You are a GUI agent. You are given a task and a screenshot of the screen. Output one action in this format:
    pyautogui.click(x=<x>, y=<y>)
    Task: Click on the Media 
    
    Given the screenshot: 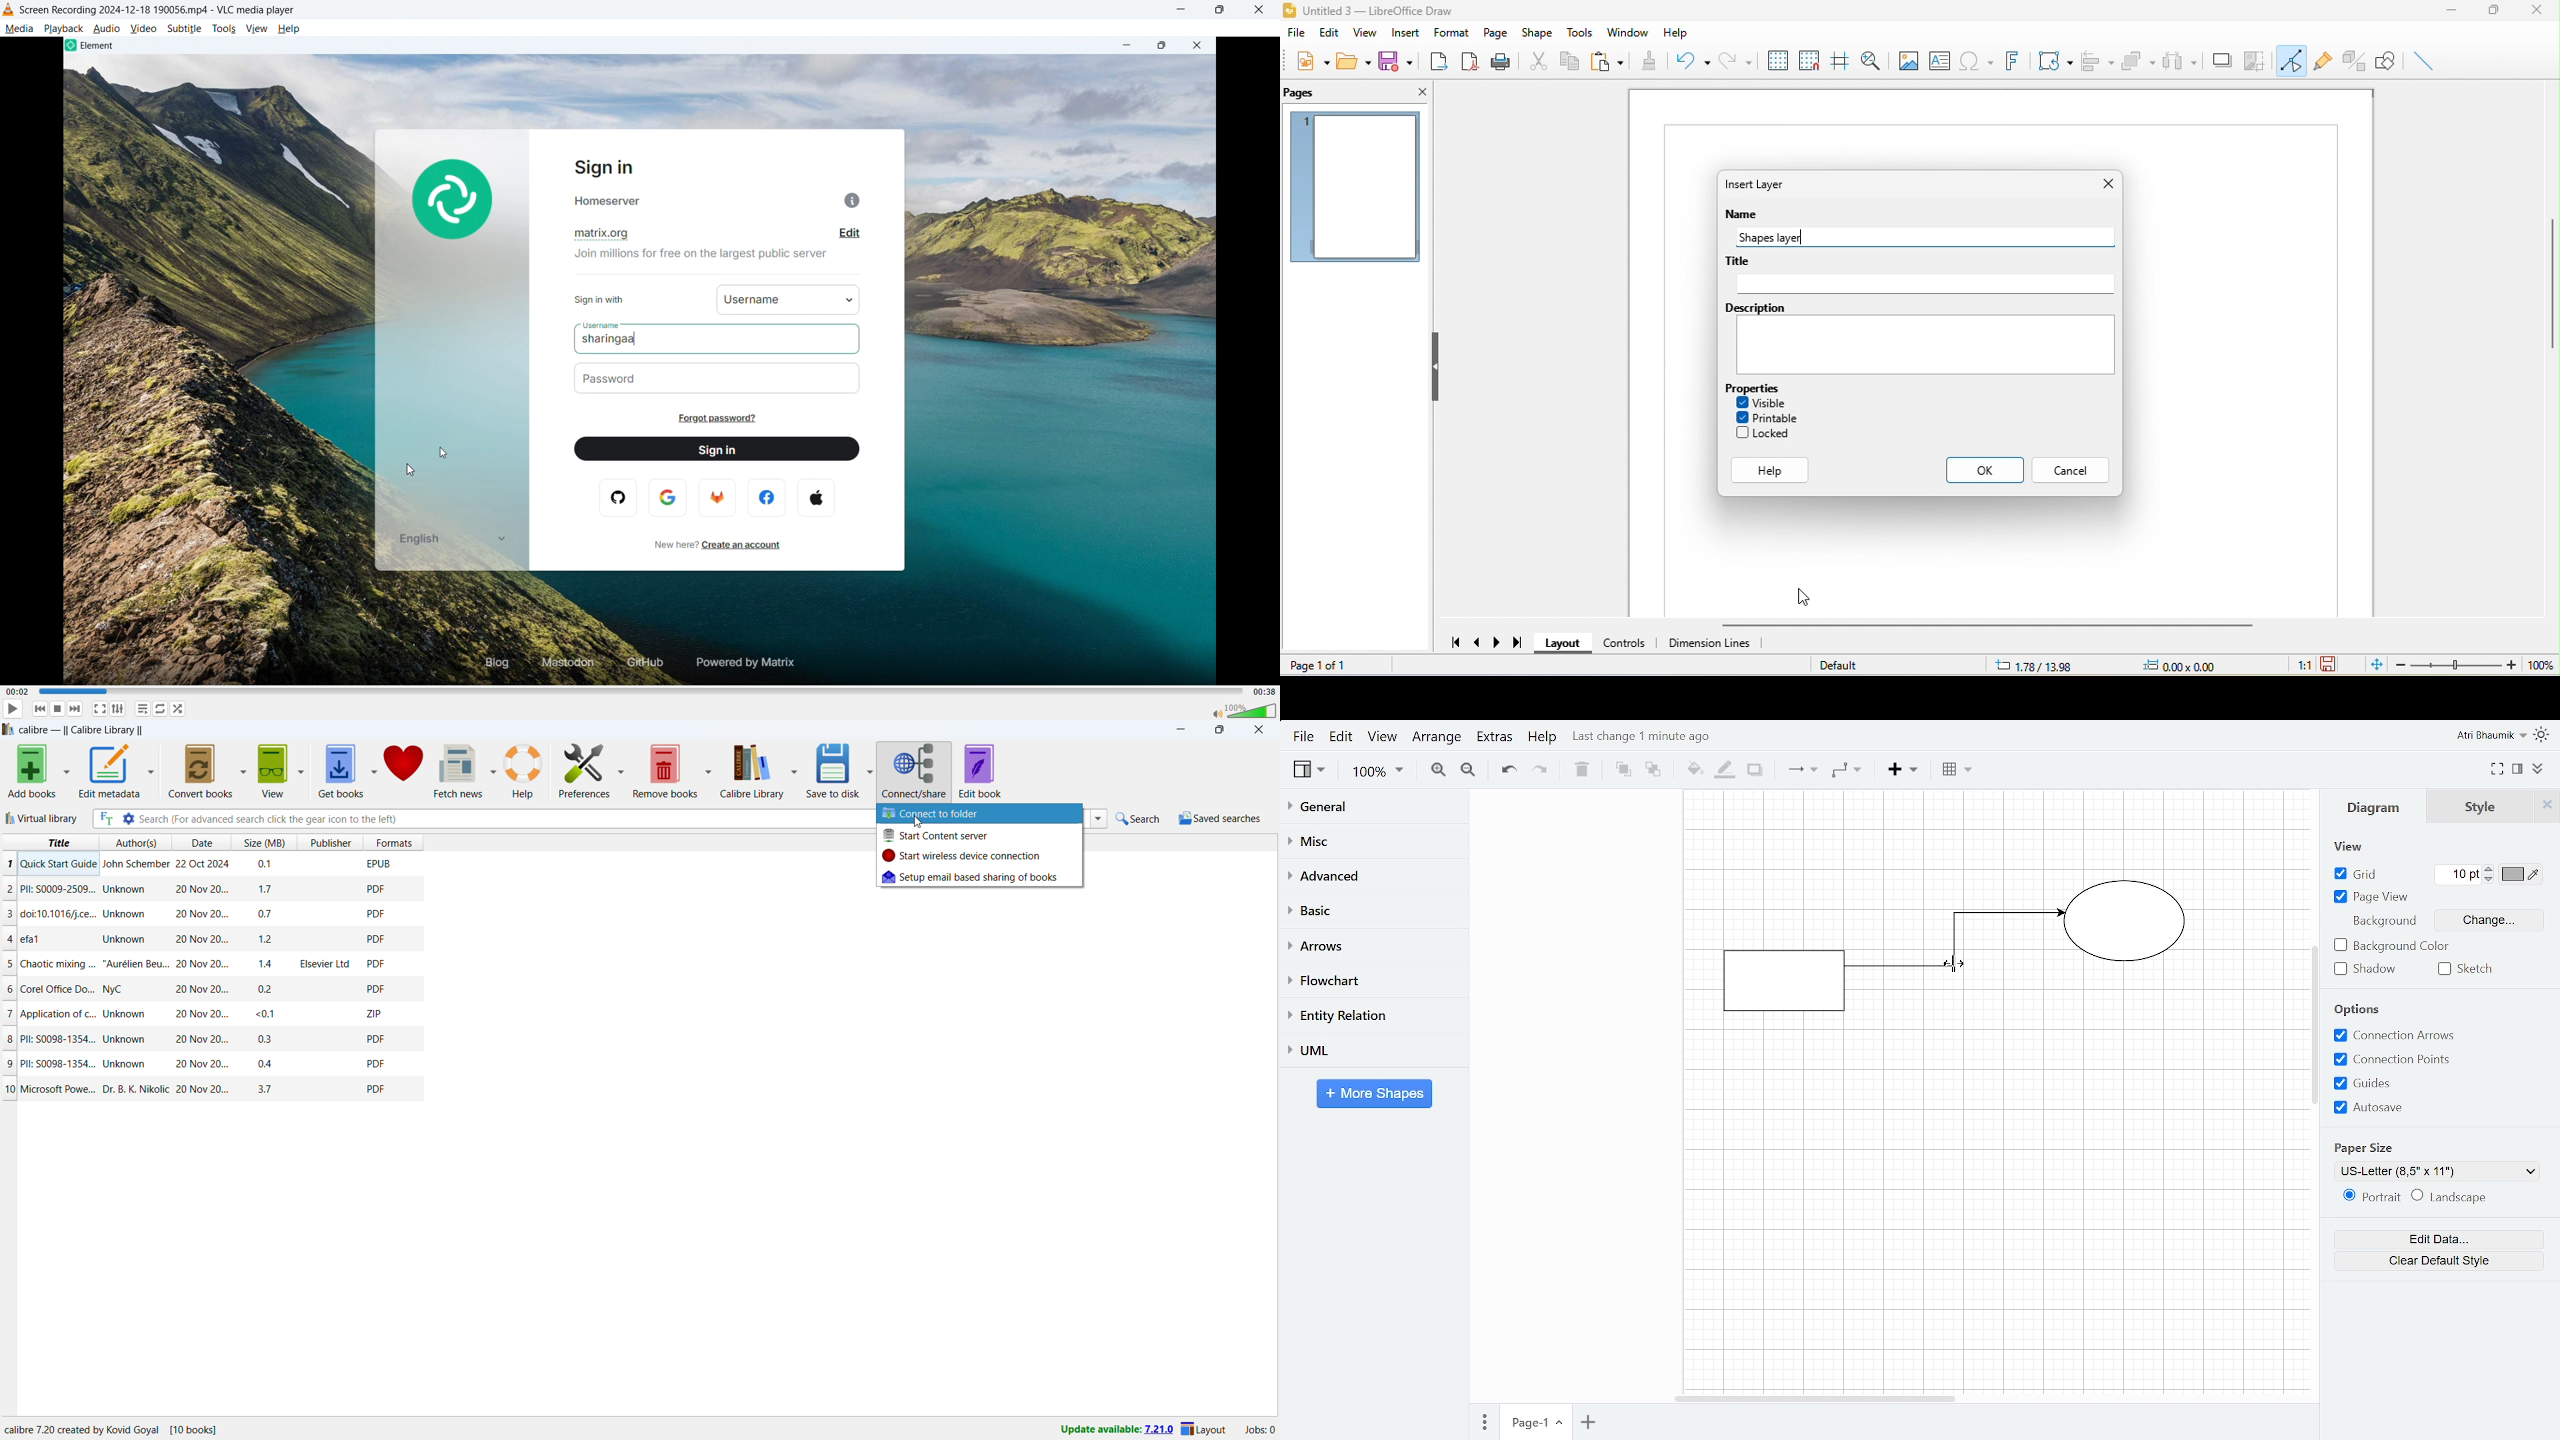 What is the action you would take?
    pyautogui.click(x=19, y=29)
    